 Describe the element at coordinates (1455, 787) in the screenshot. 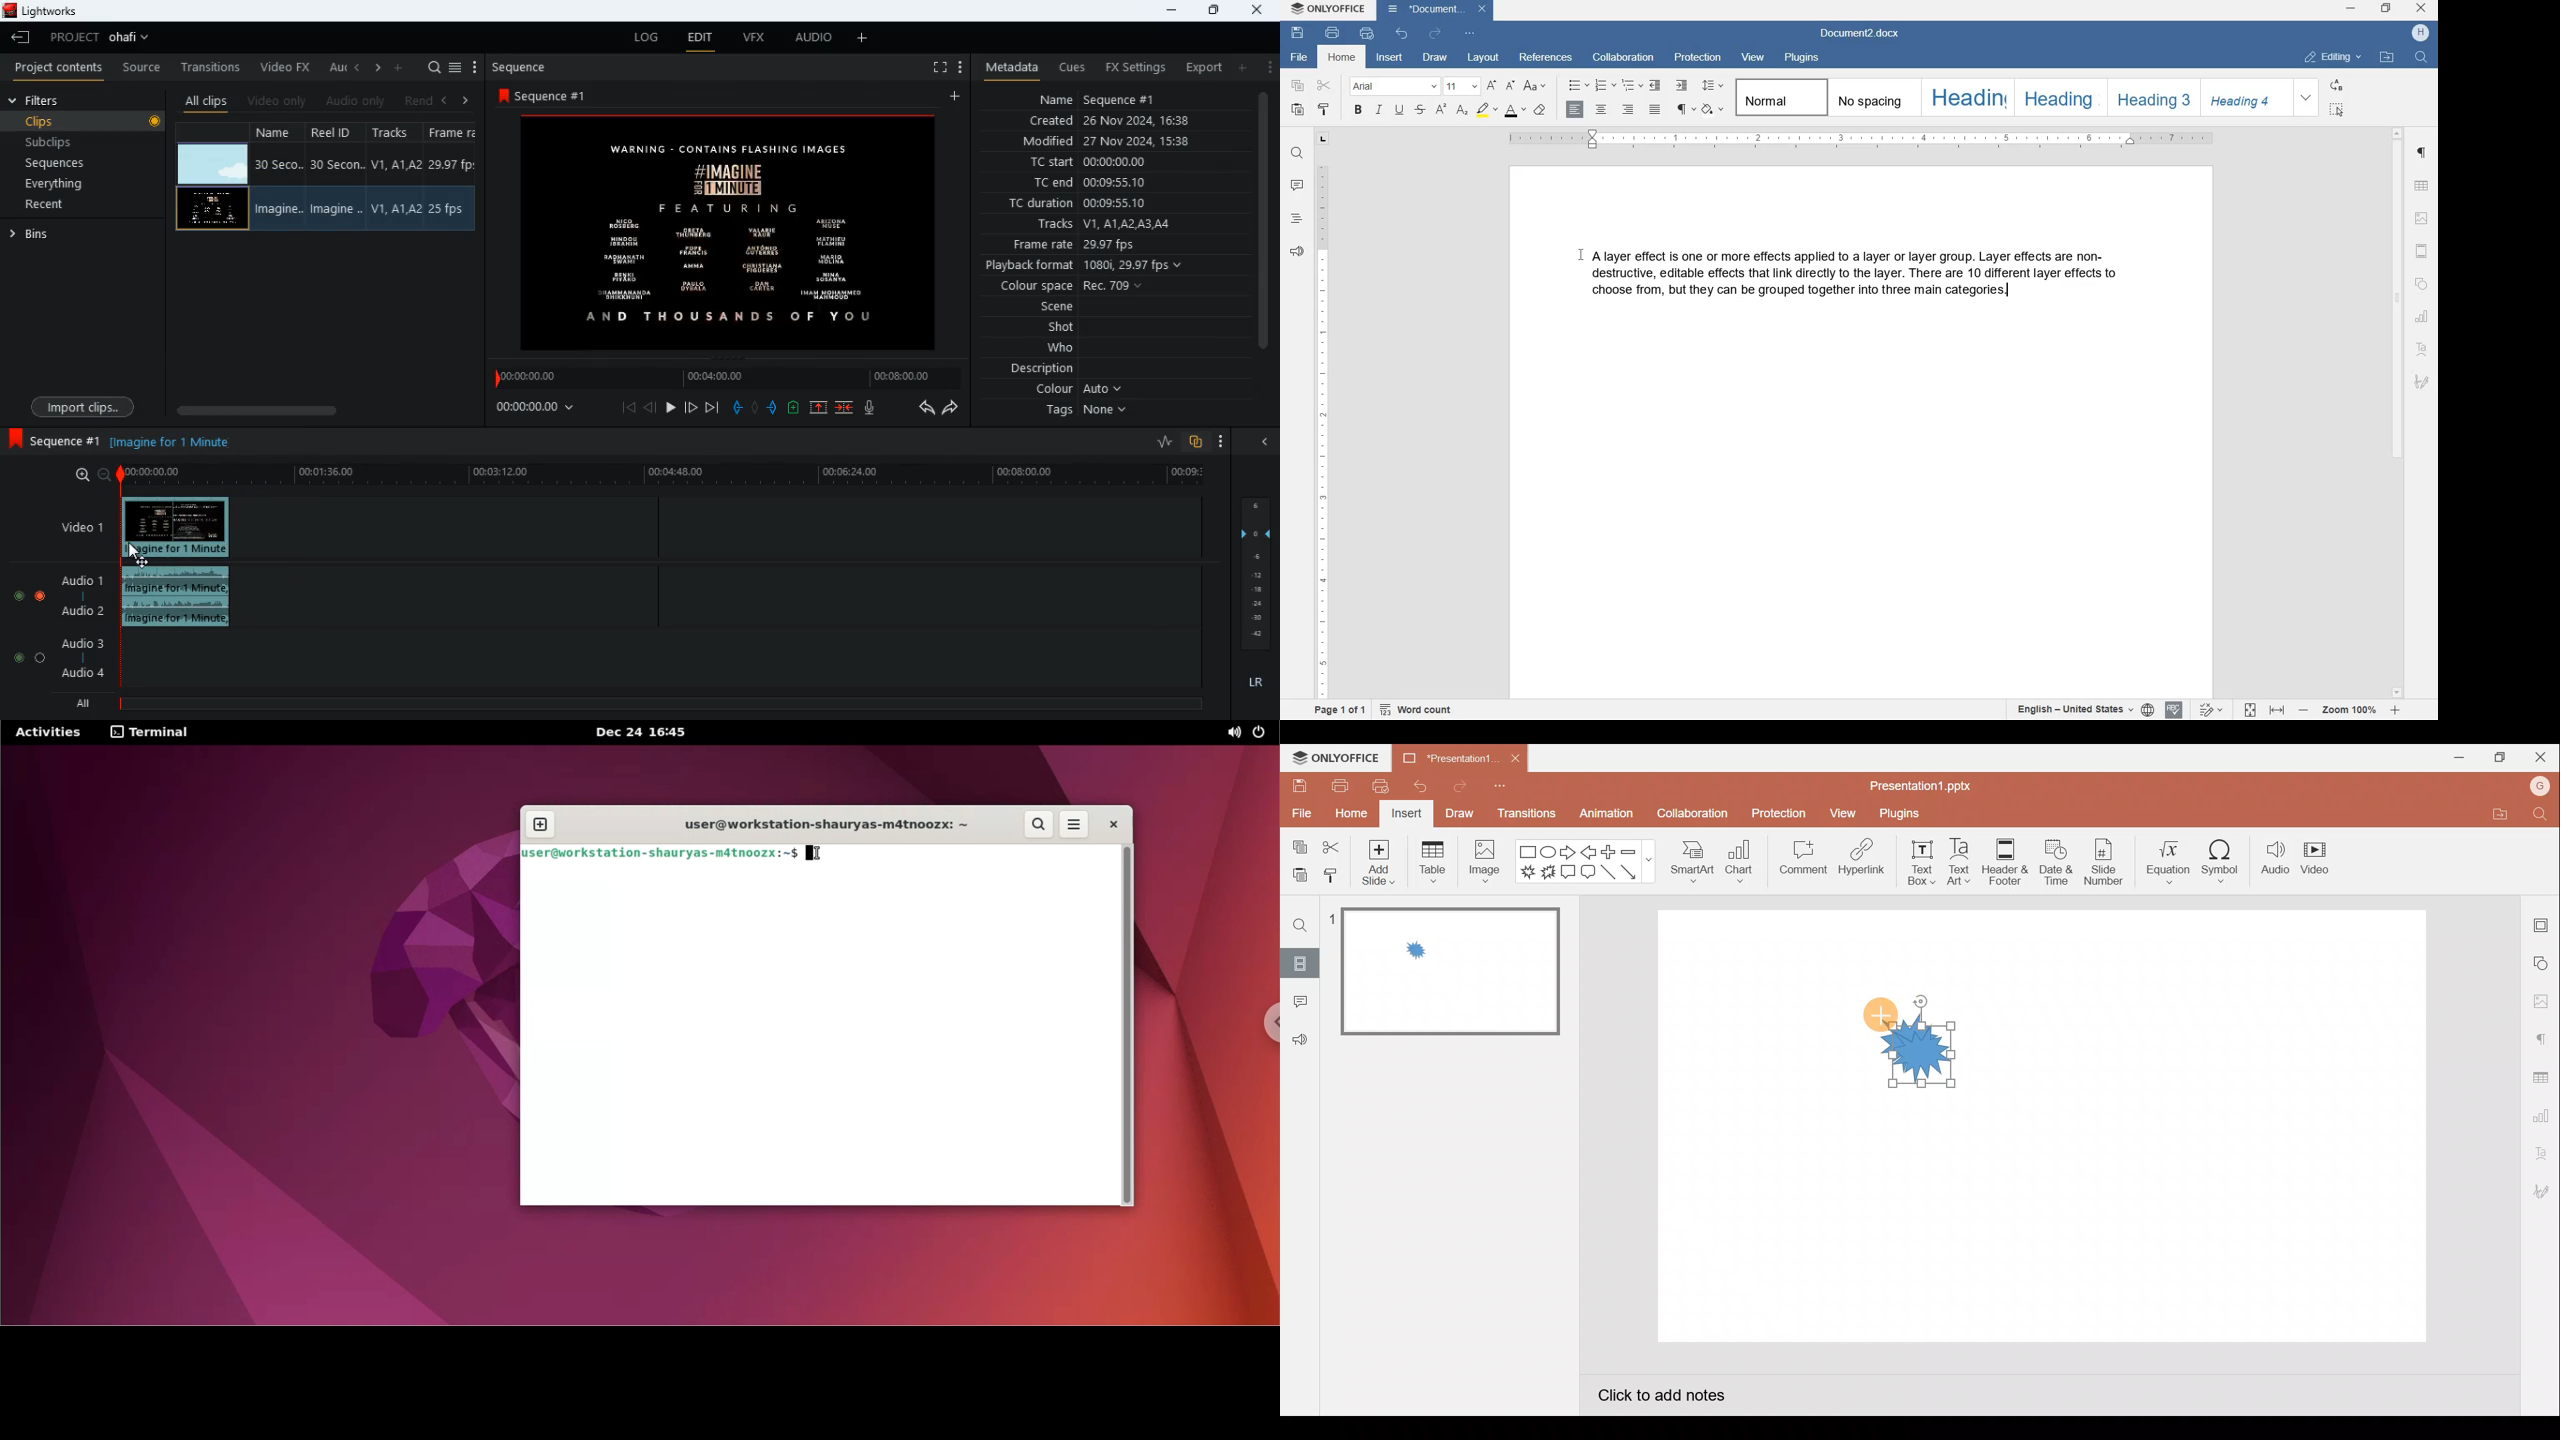

I see `Redo` at that location.